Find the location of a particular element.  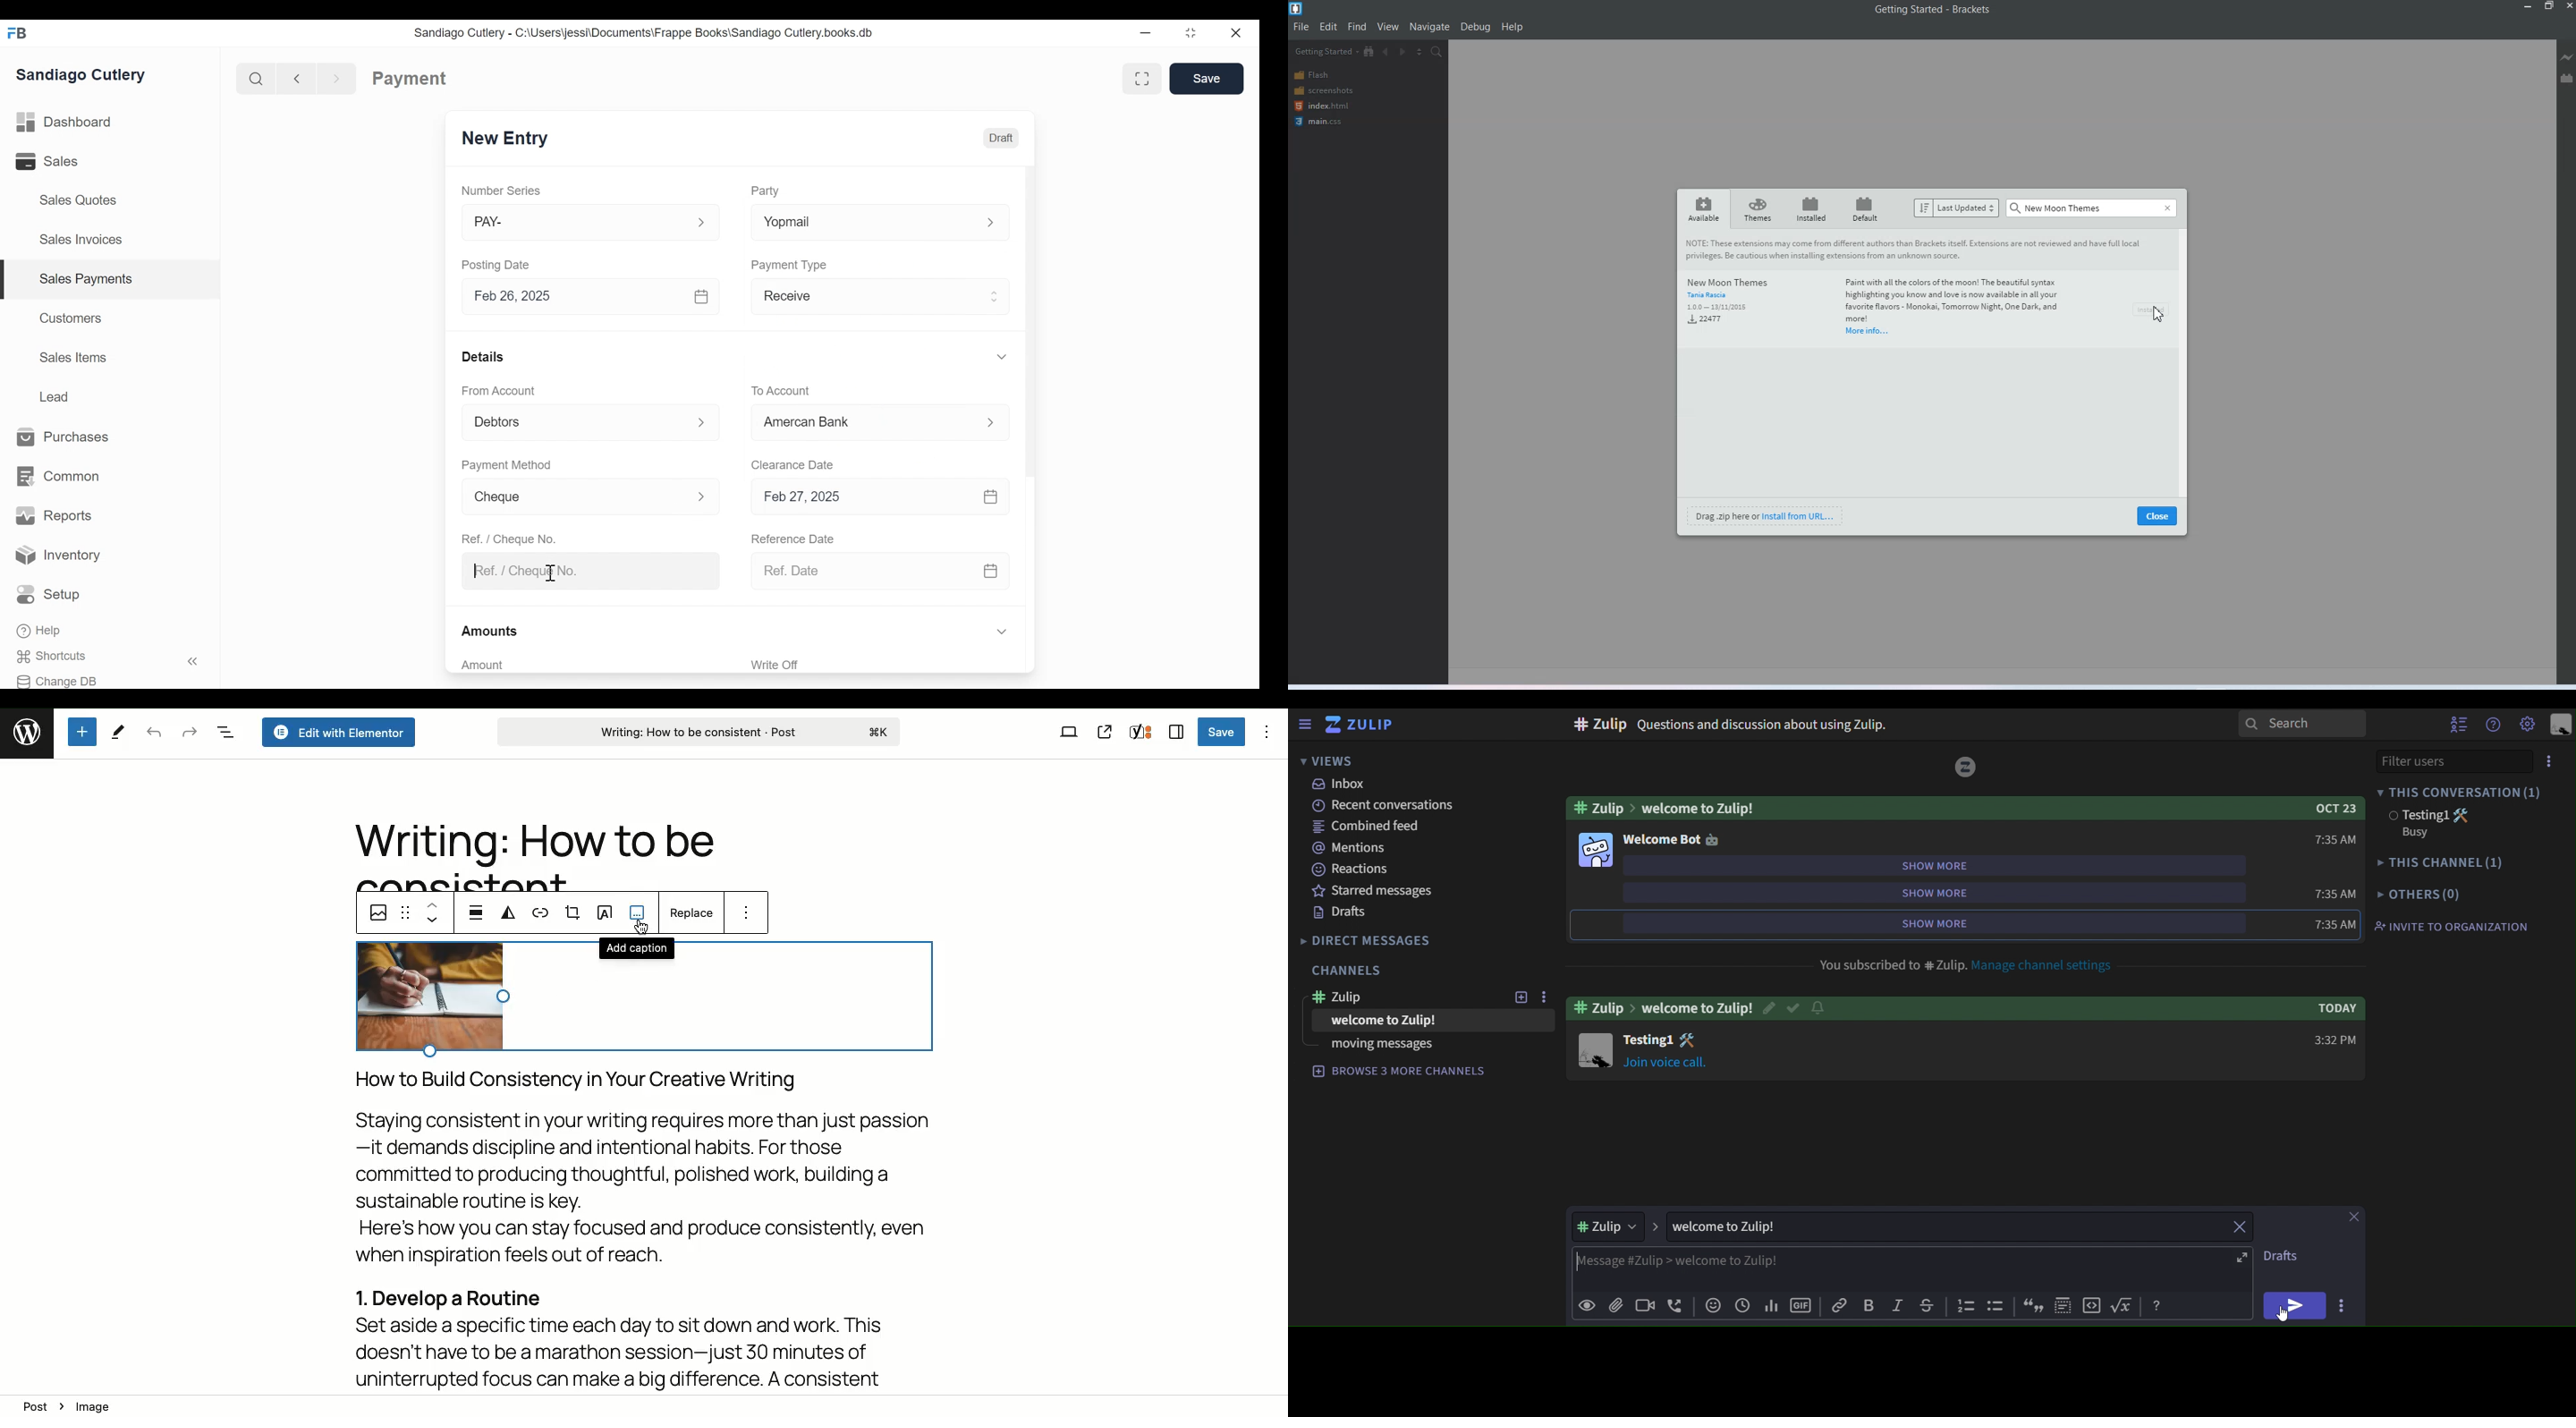

Sales Quotes is located at coordinates (77, 200).